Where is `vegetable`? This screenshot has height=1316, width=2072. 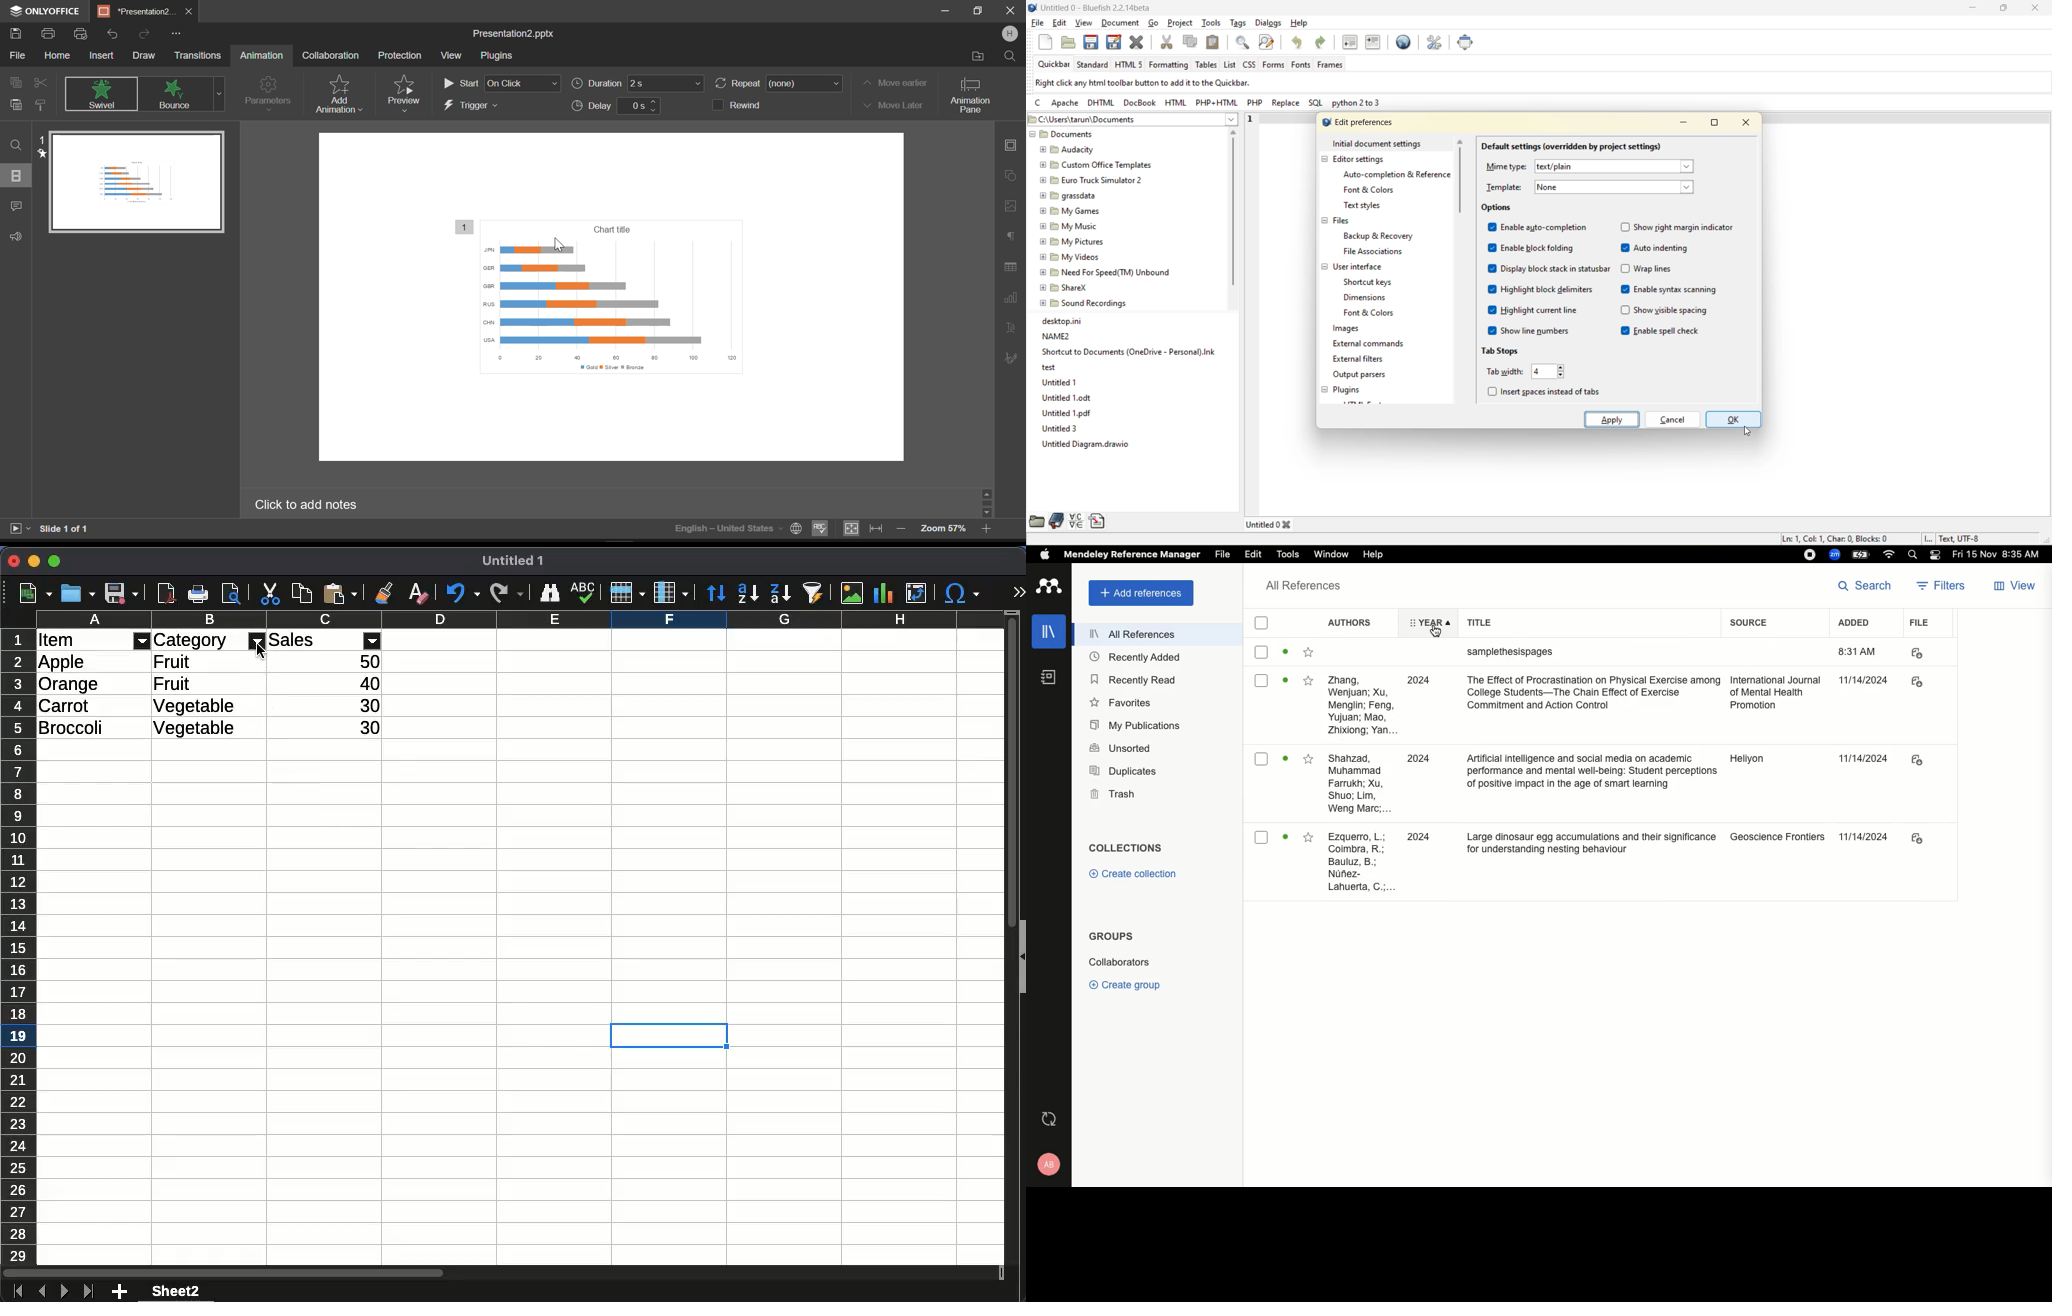
vegetable is located at coordinates (198, 707).